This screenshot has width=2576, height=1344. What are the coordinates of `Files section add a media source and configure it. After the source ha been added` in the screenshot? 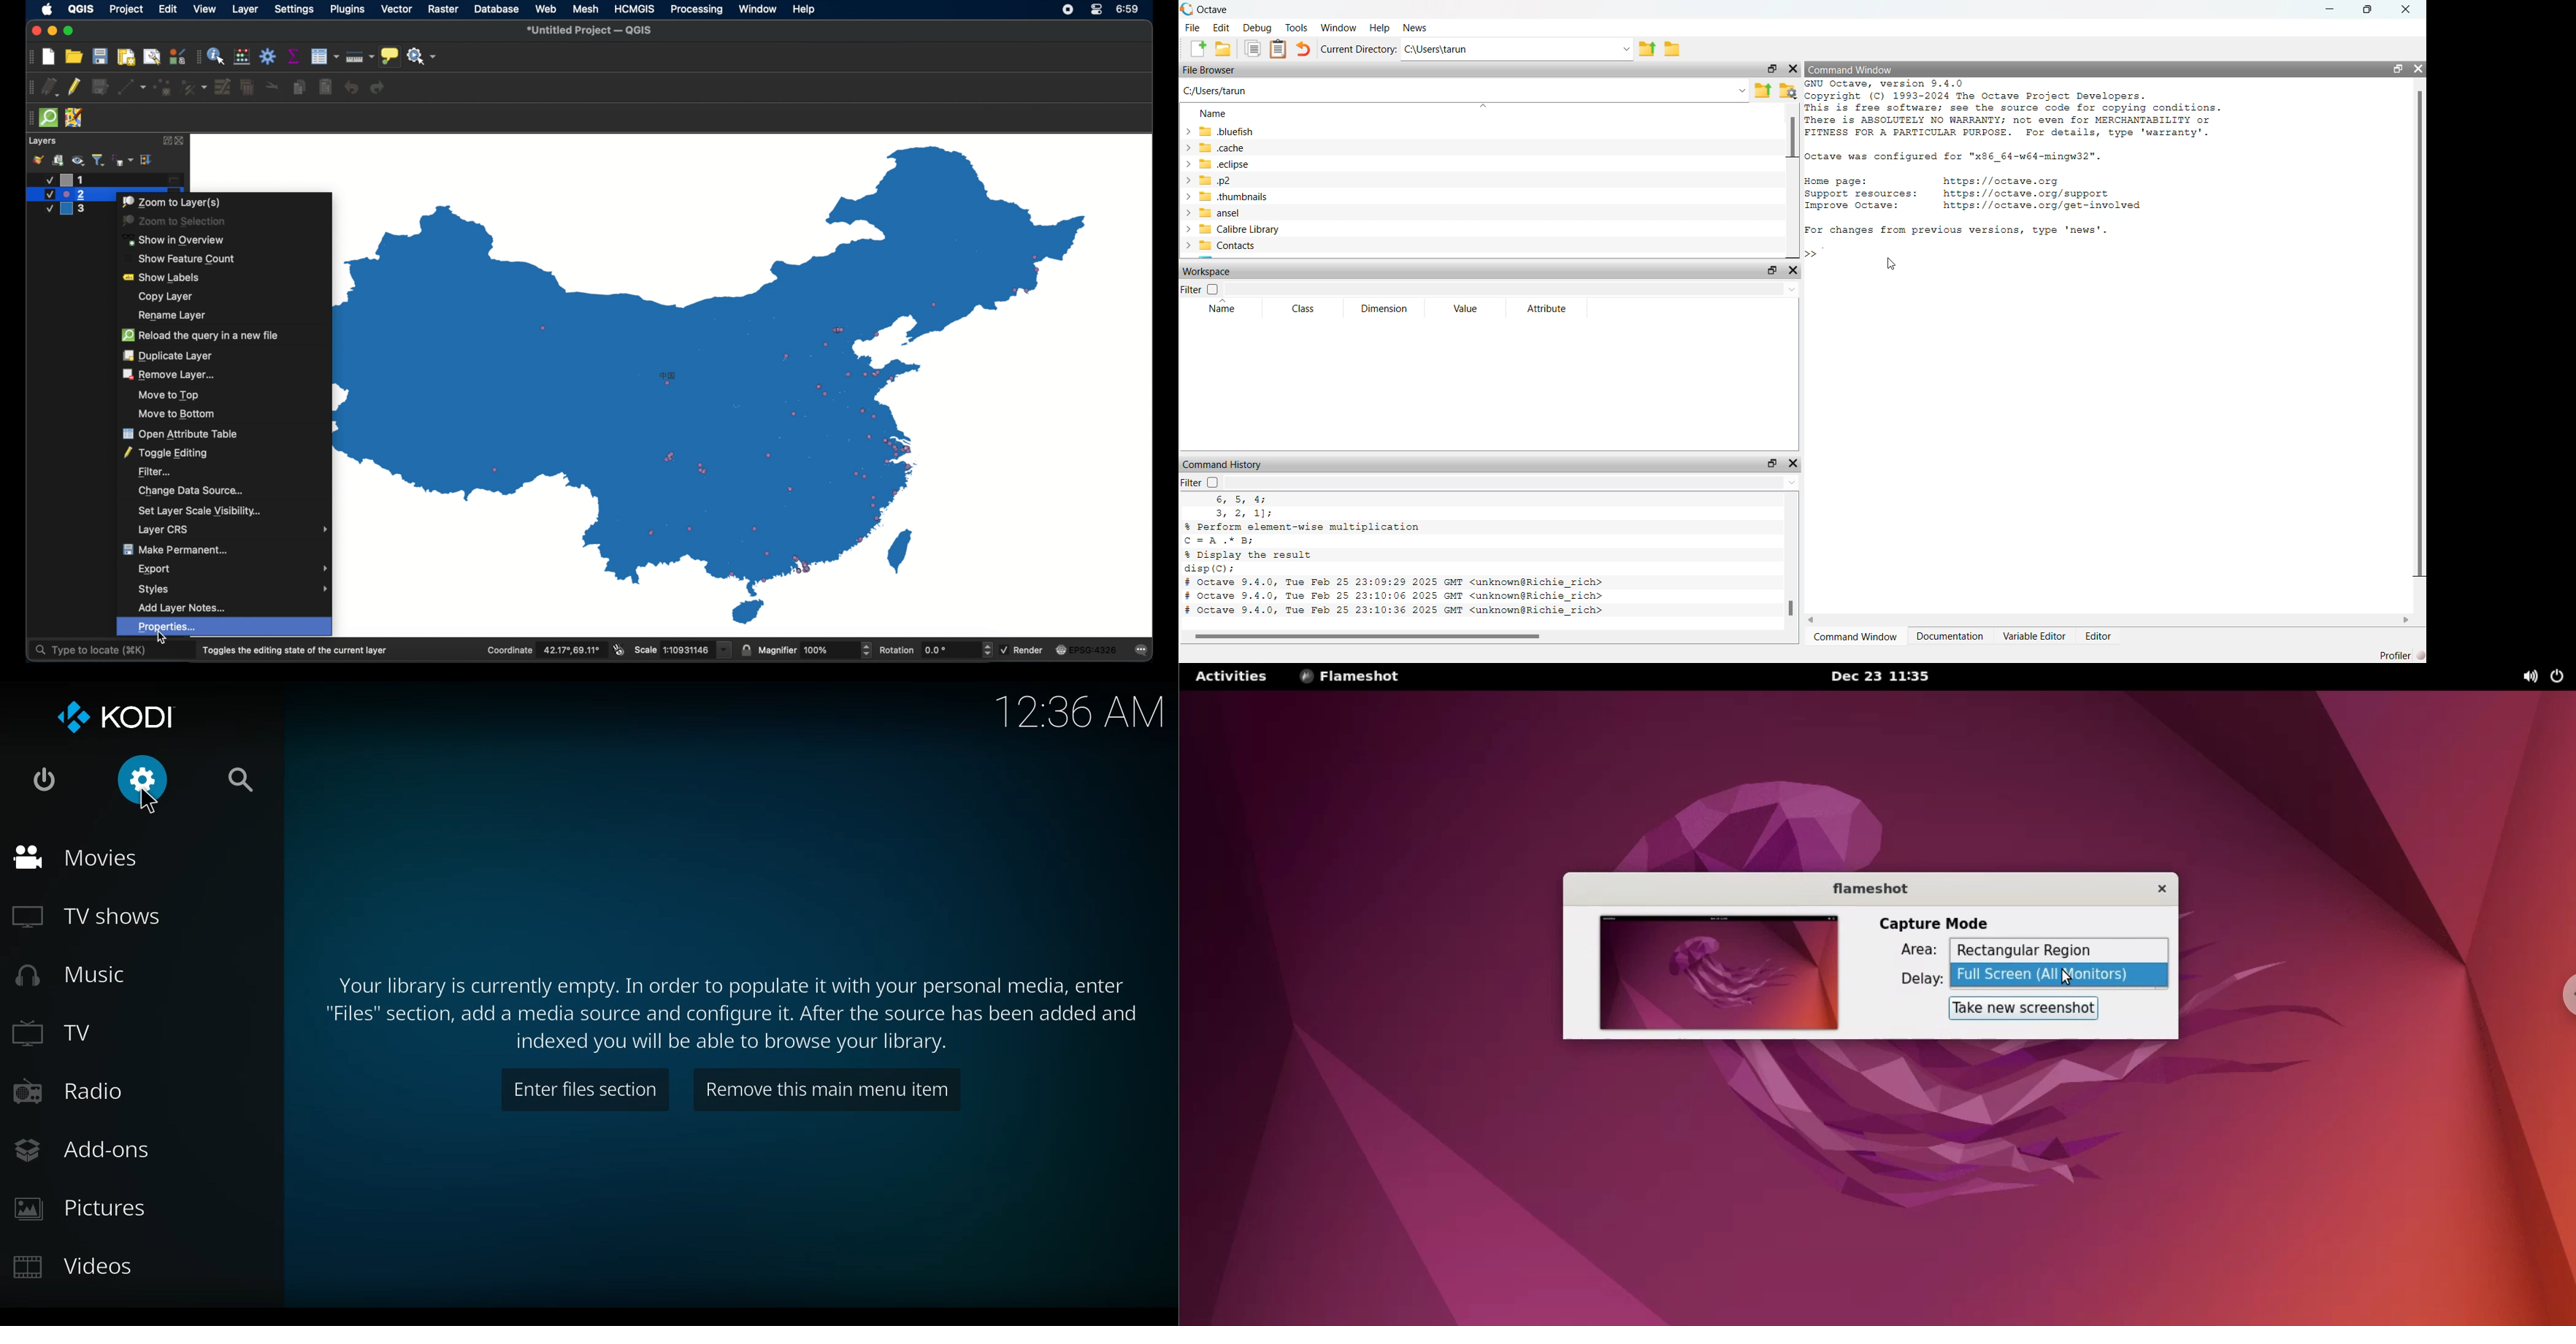 It's located at (736, 1018).